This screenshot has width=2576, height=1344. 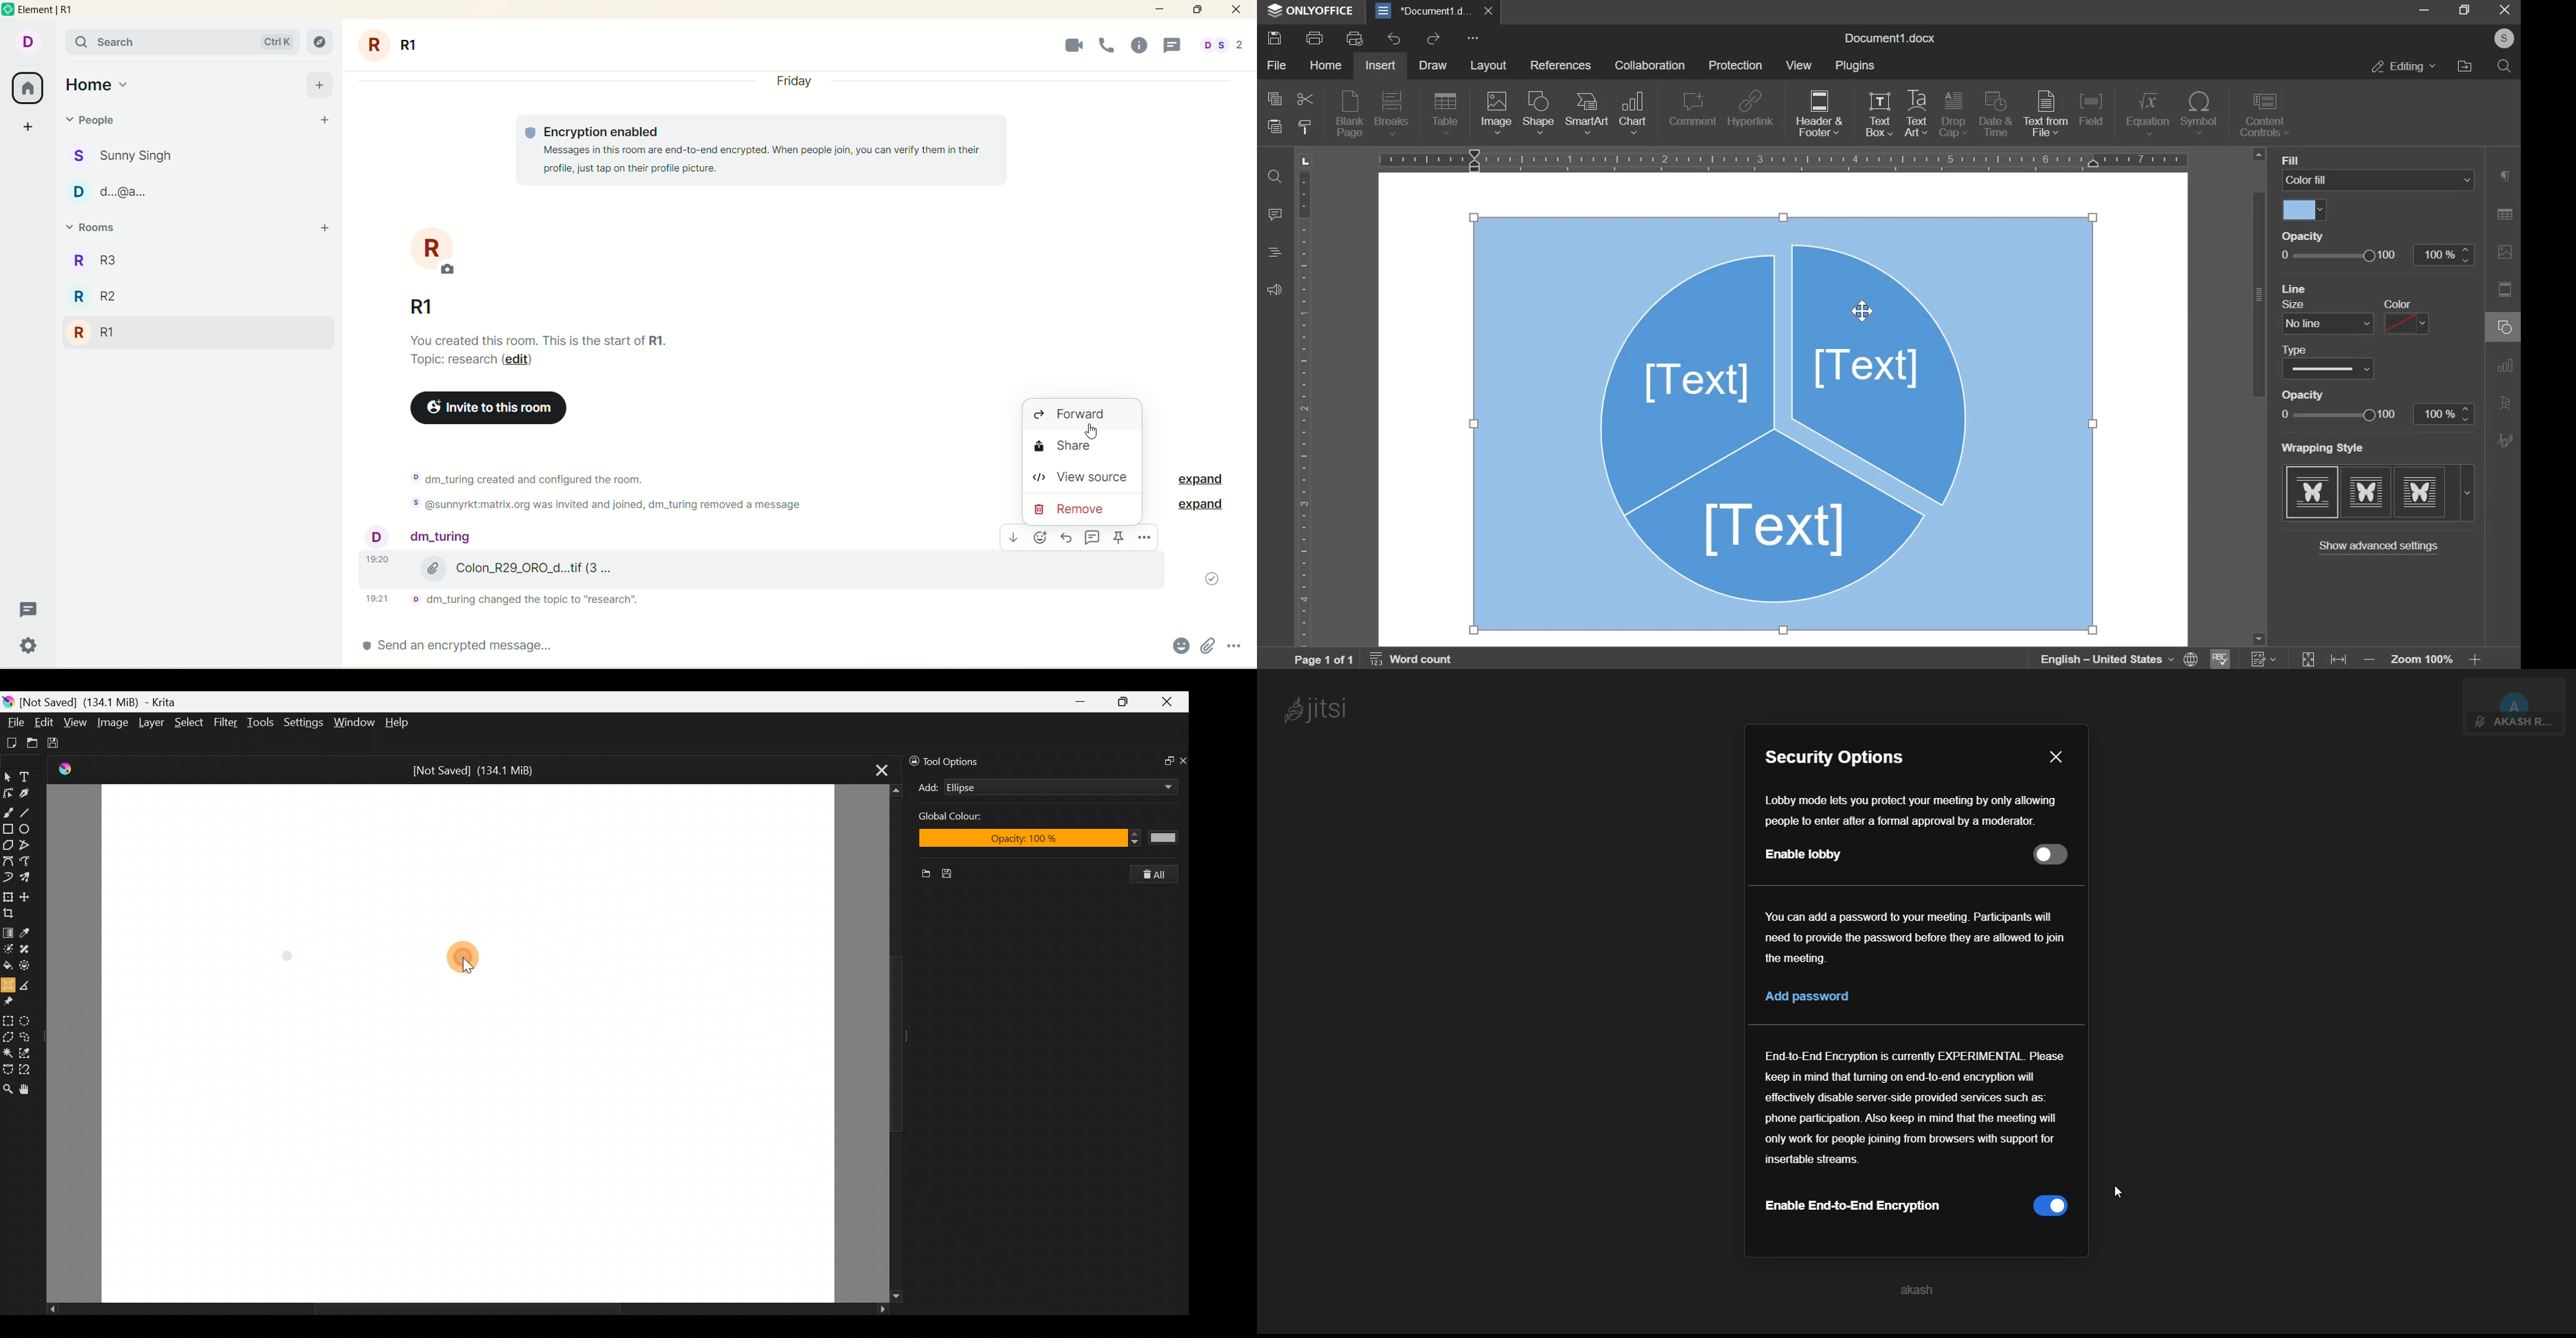 What do you see at coordinates (50, 10) in the screenshot?
I see `element` at bounding box center [50, 10].